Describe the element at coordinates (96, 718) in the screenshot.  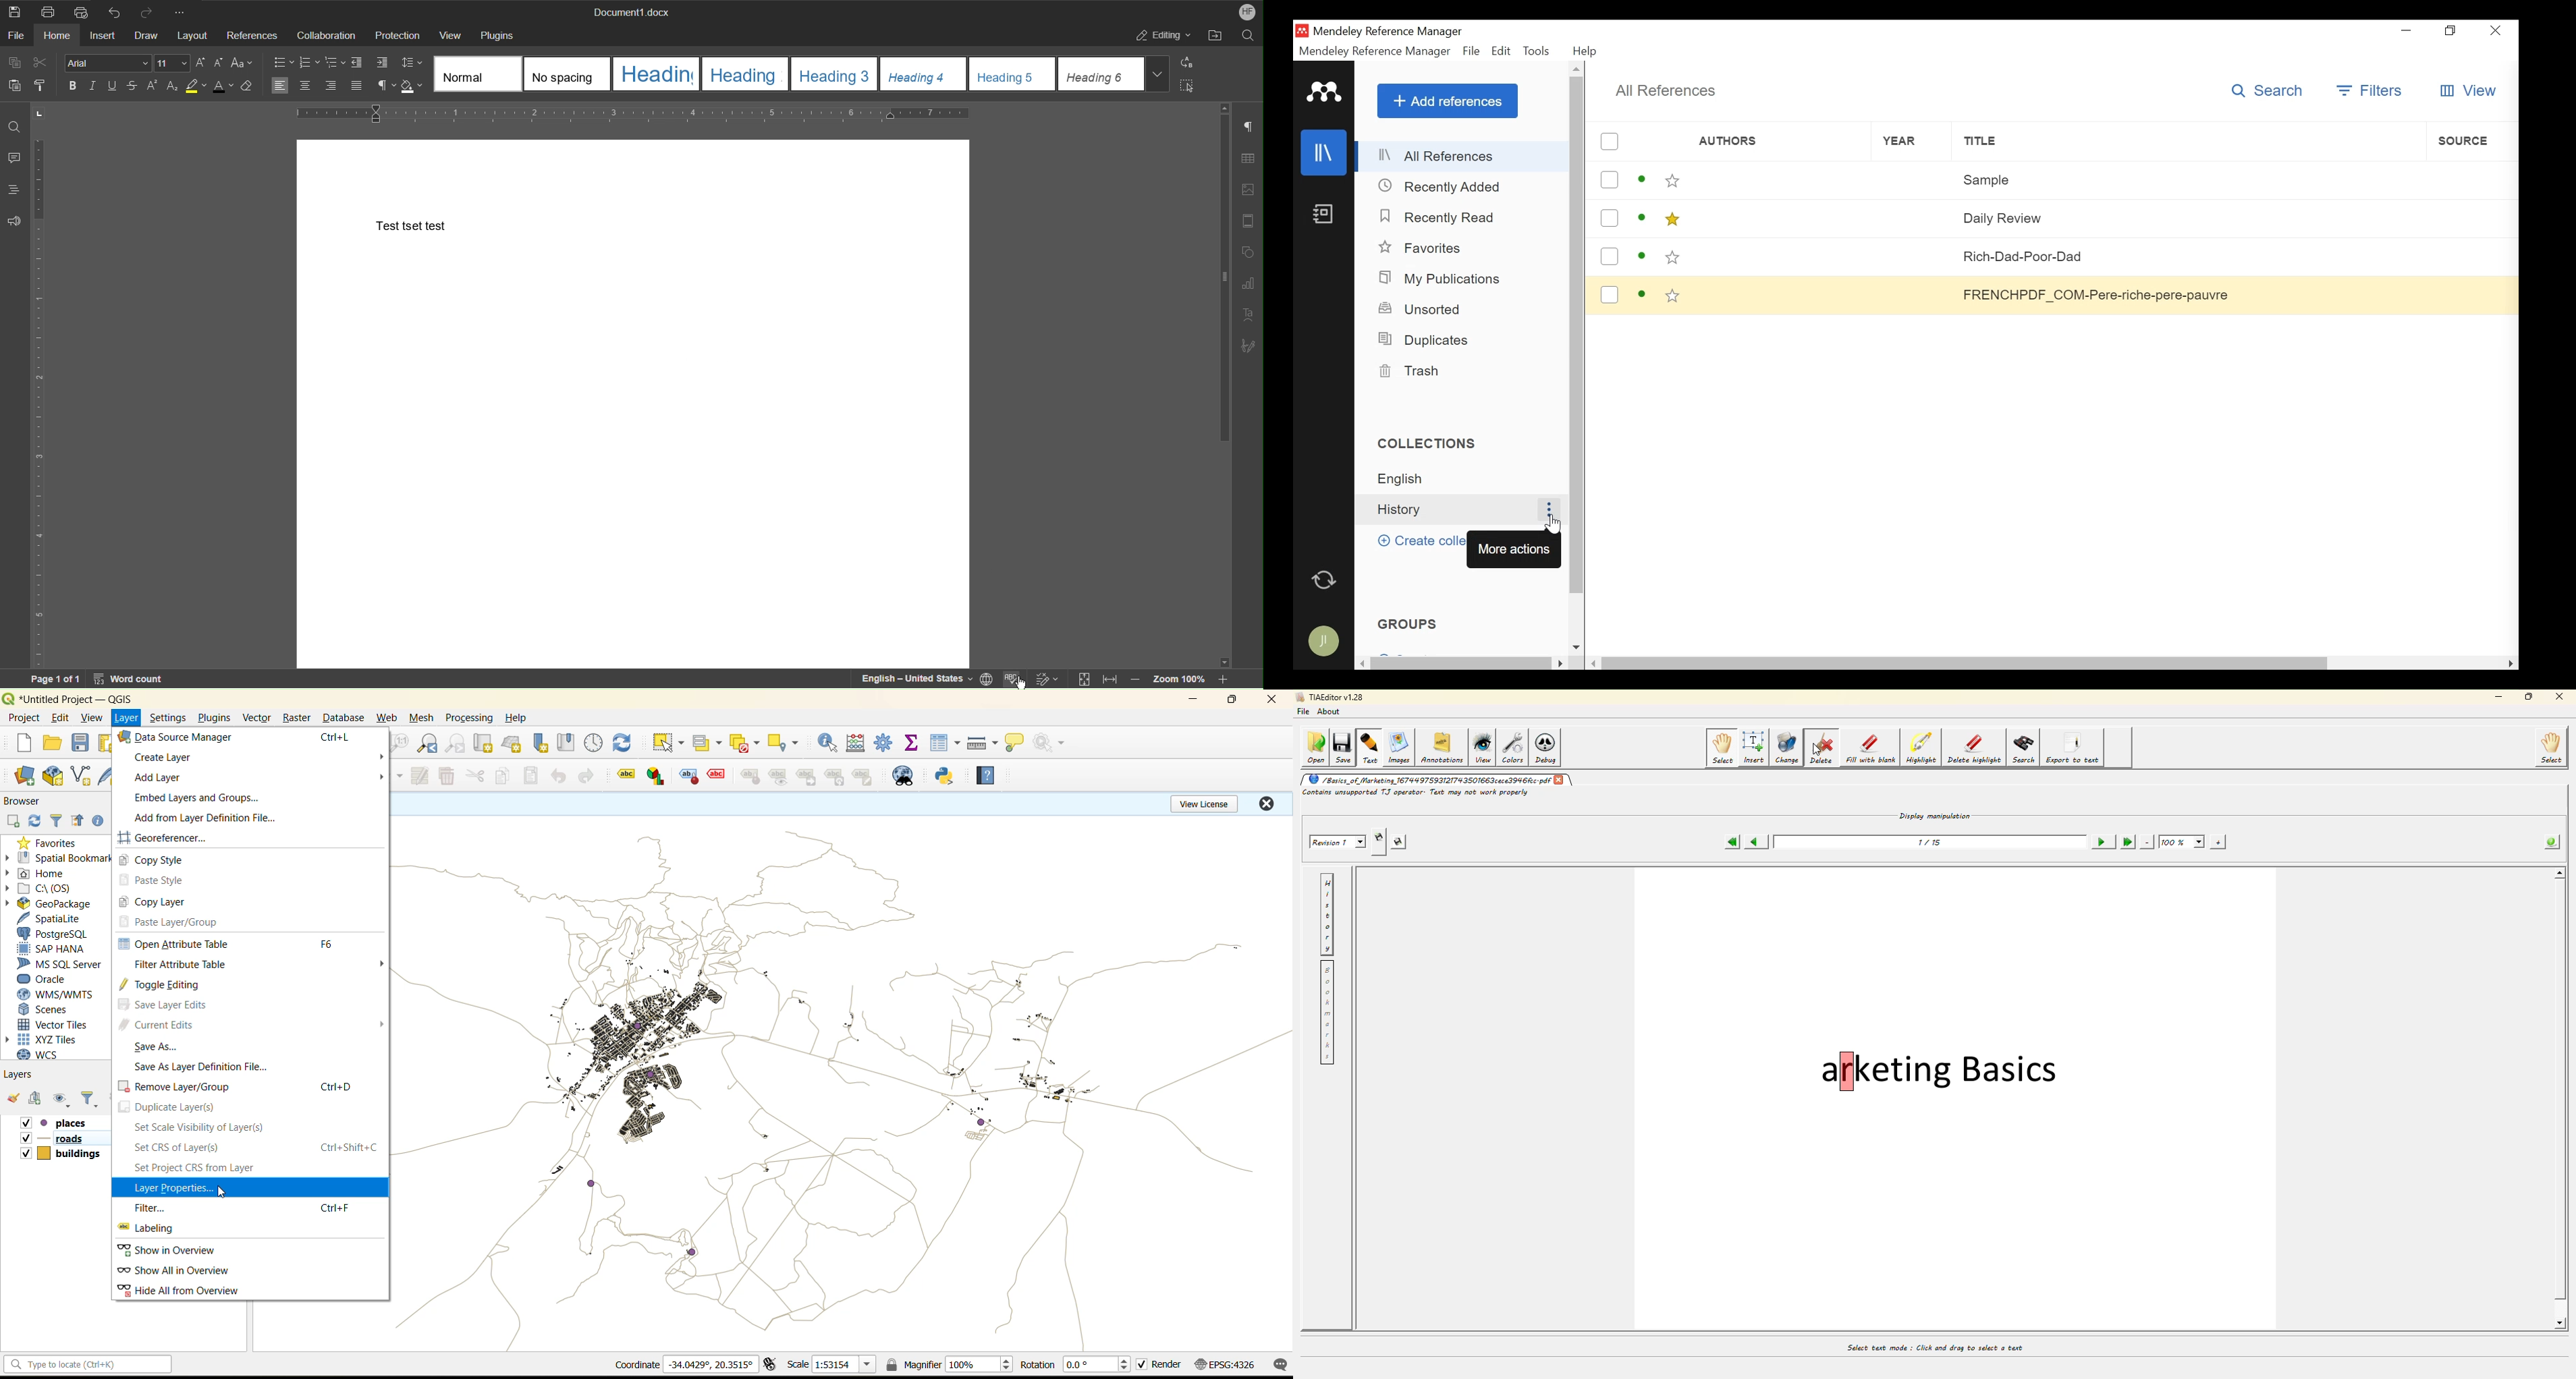
I see `view` at that location.